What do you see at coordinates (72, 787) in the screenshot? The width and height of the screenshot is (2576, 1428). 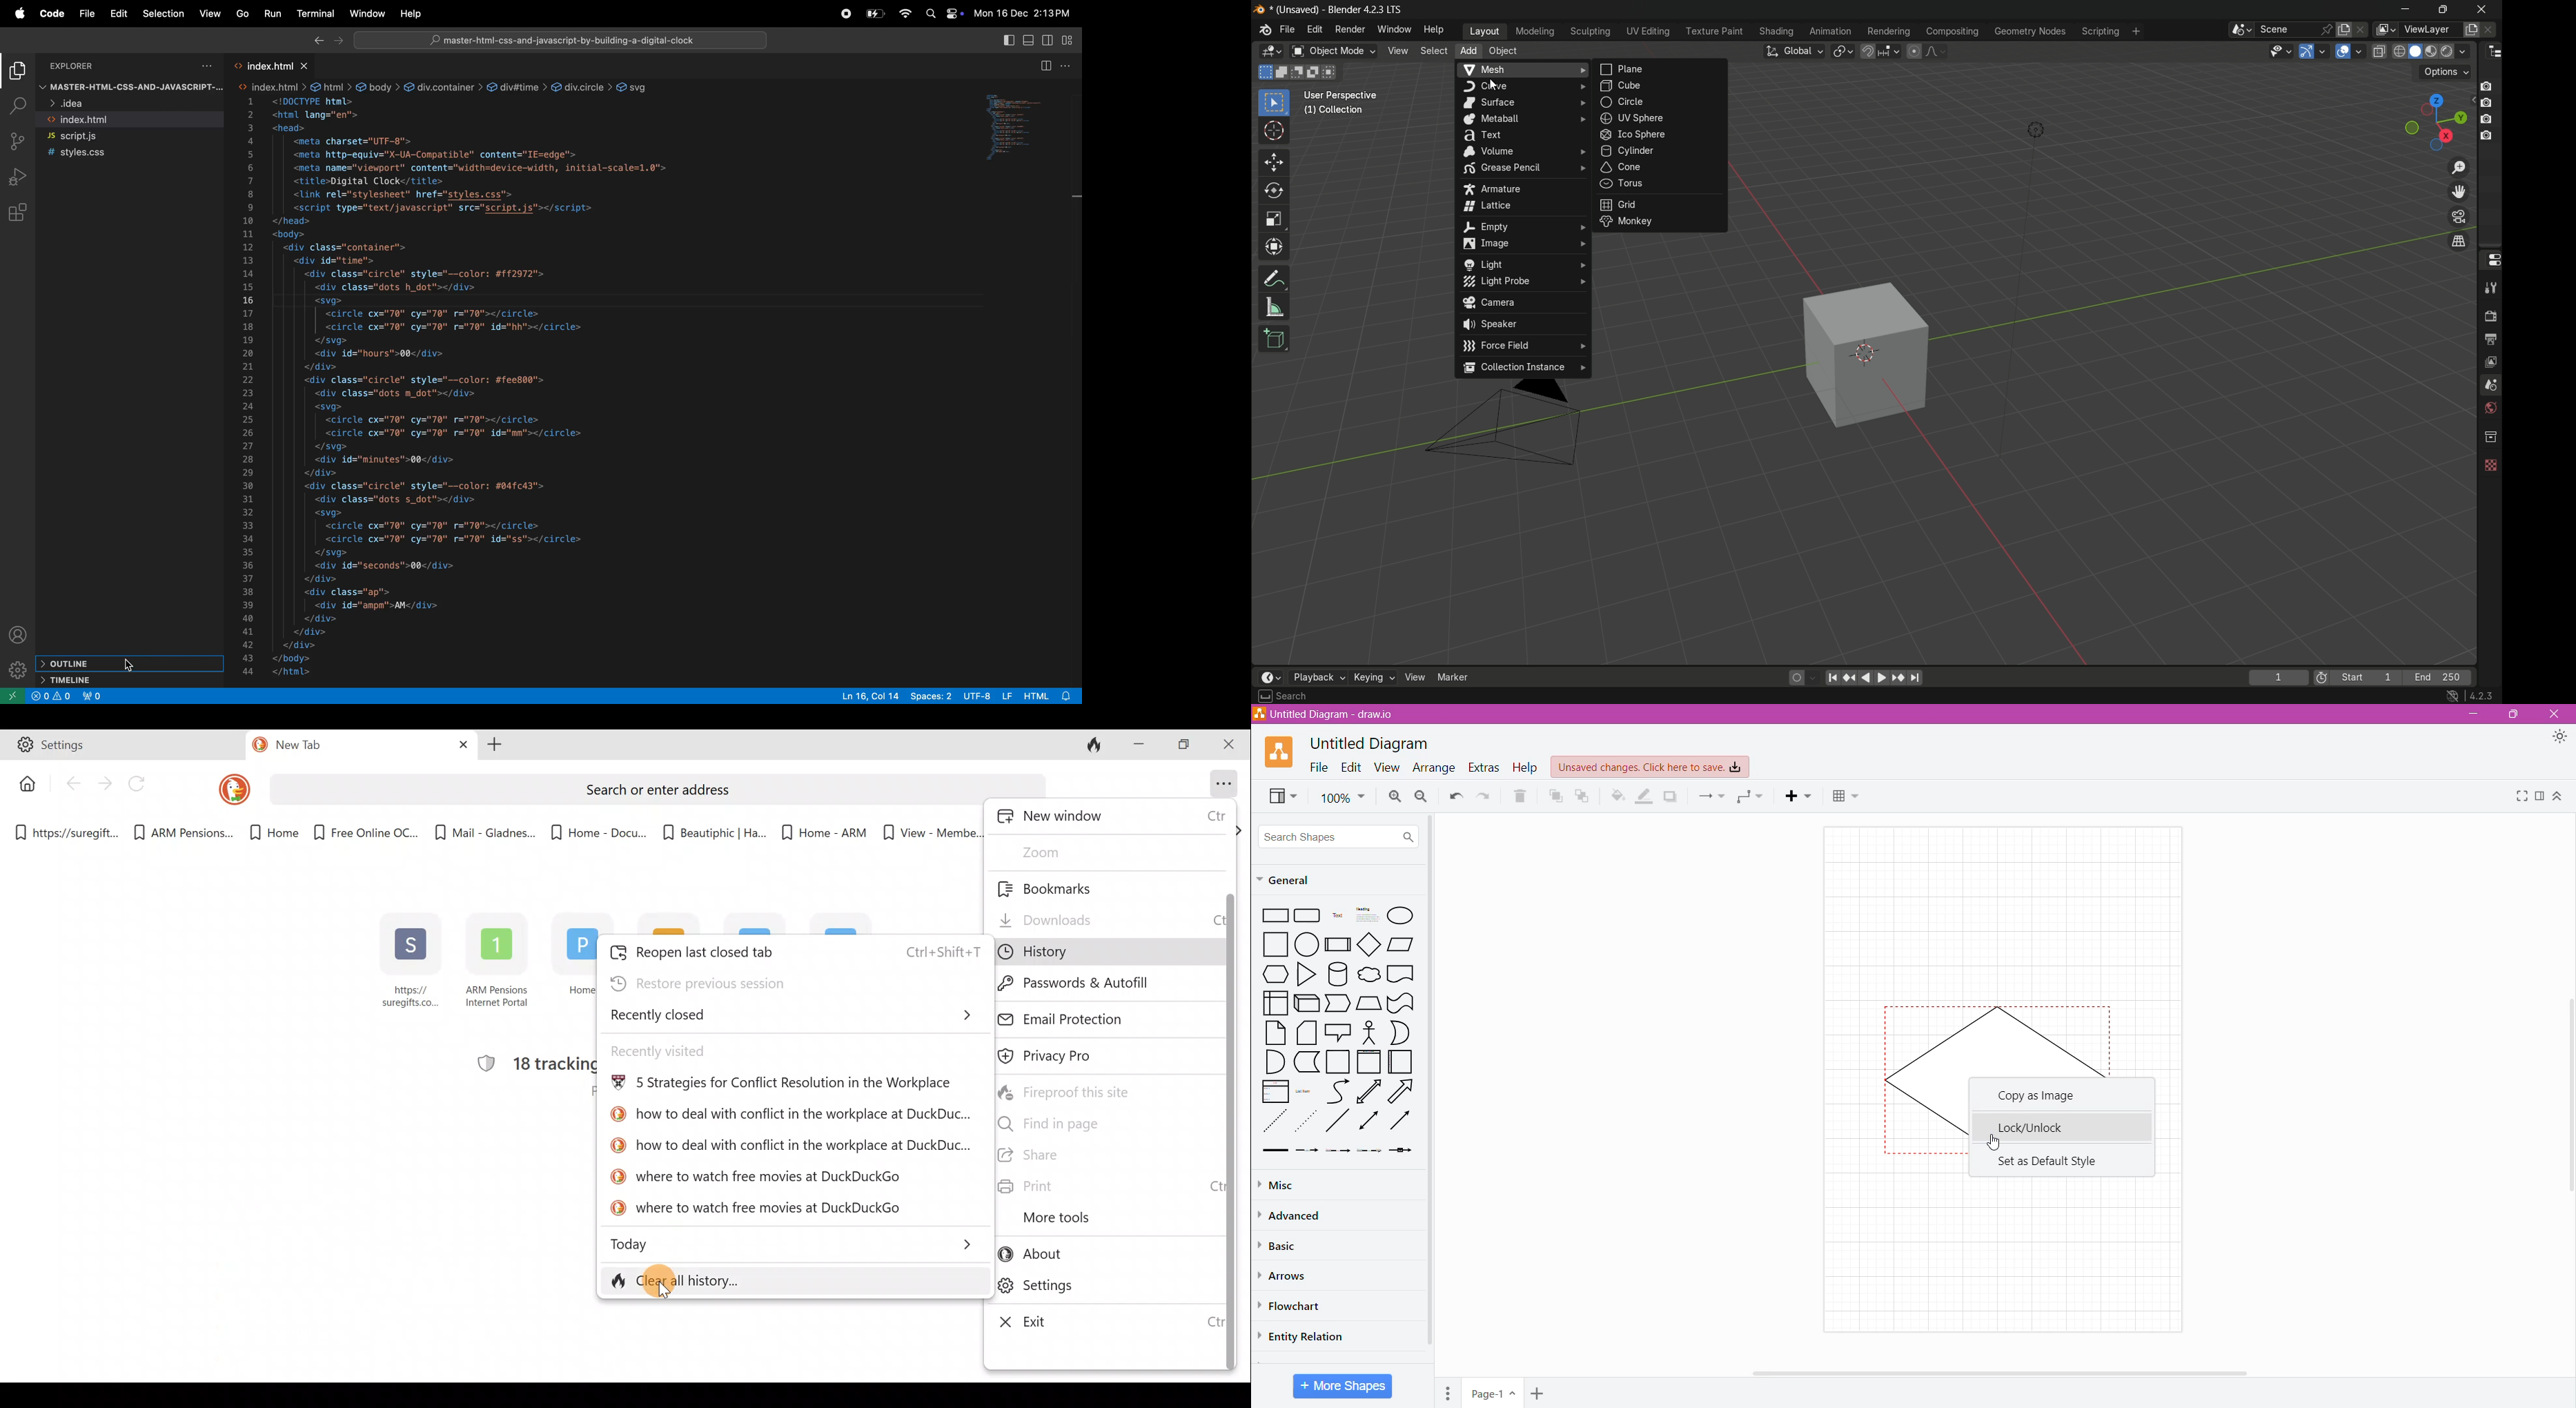 I see `Back` at bounding box center [72, 787].